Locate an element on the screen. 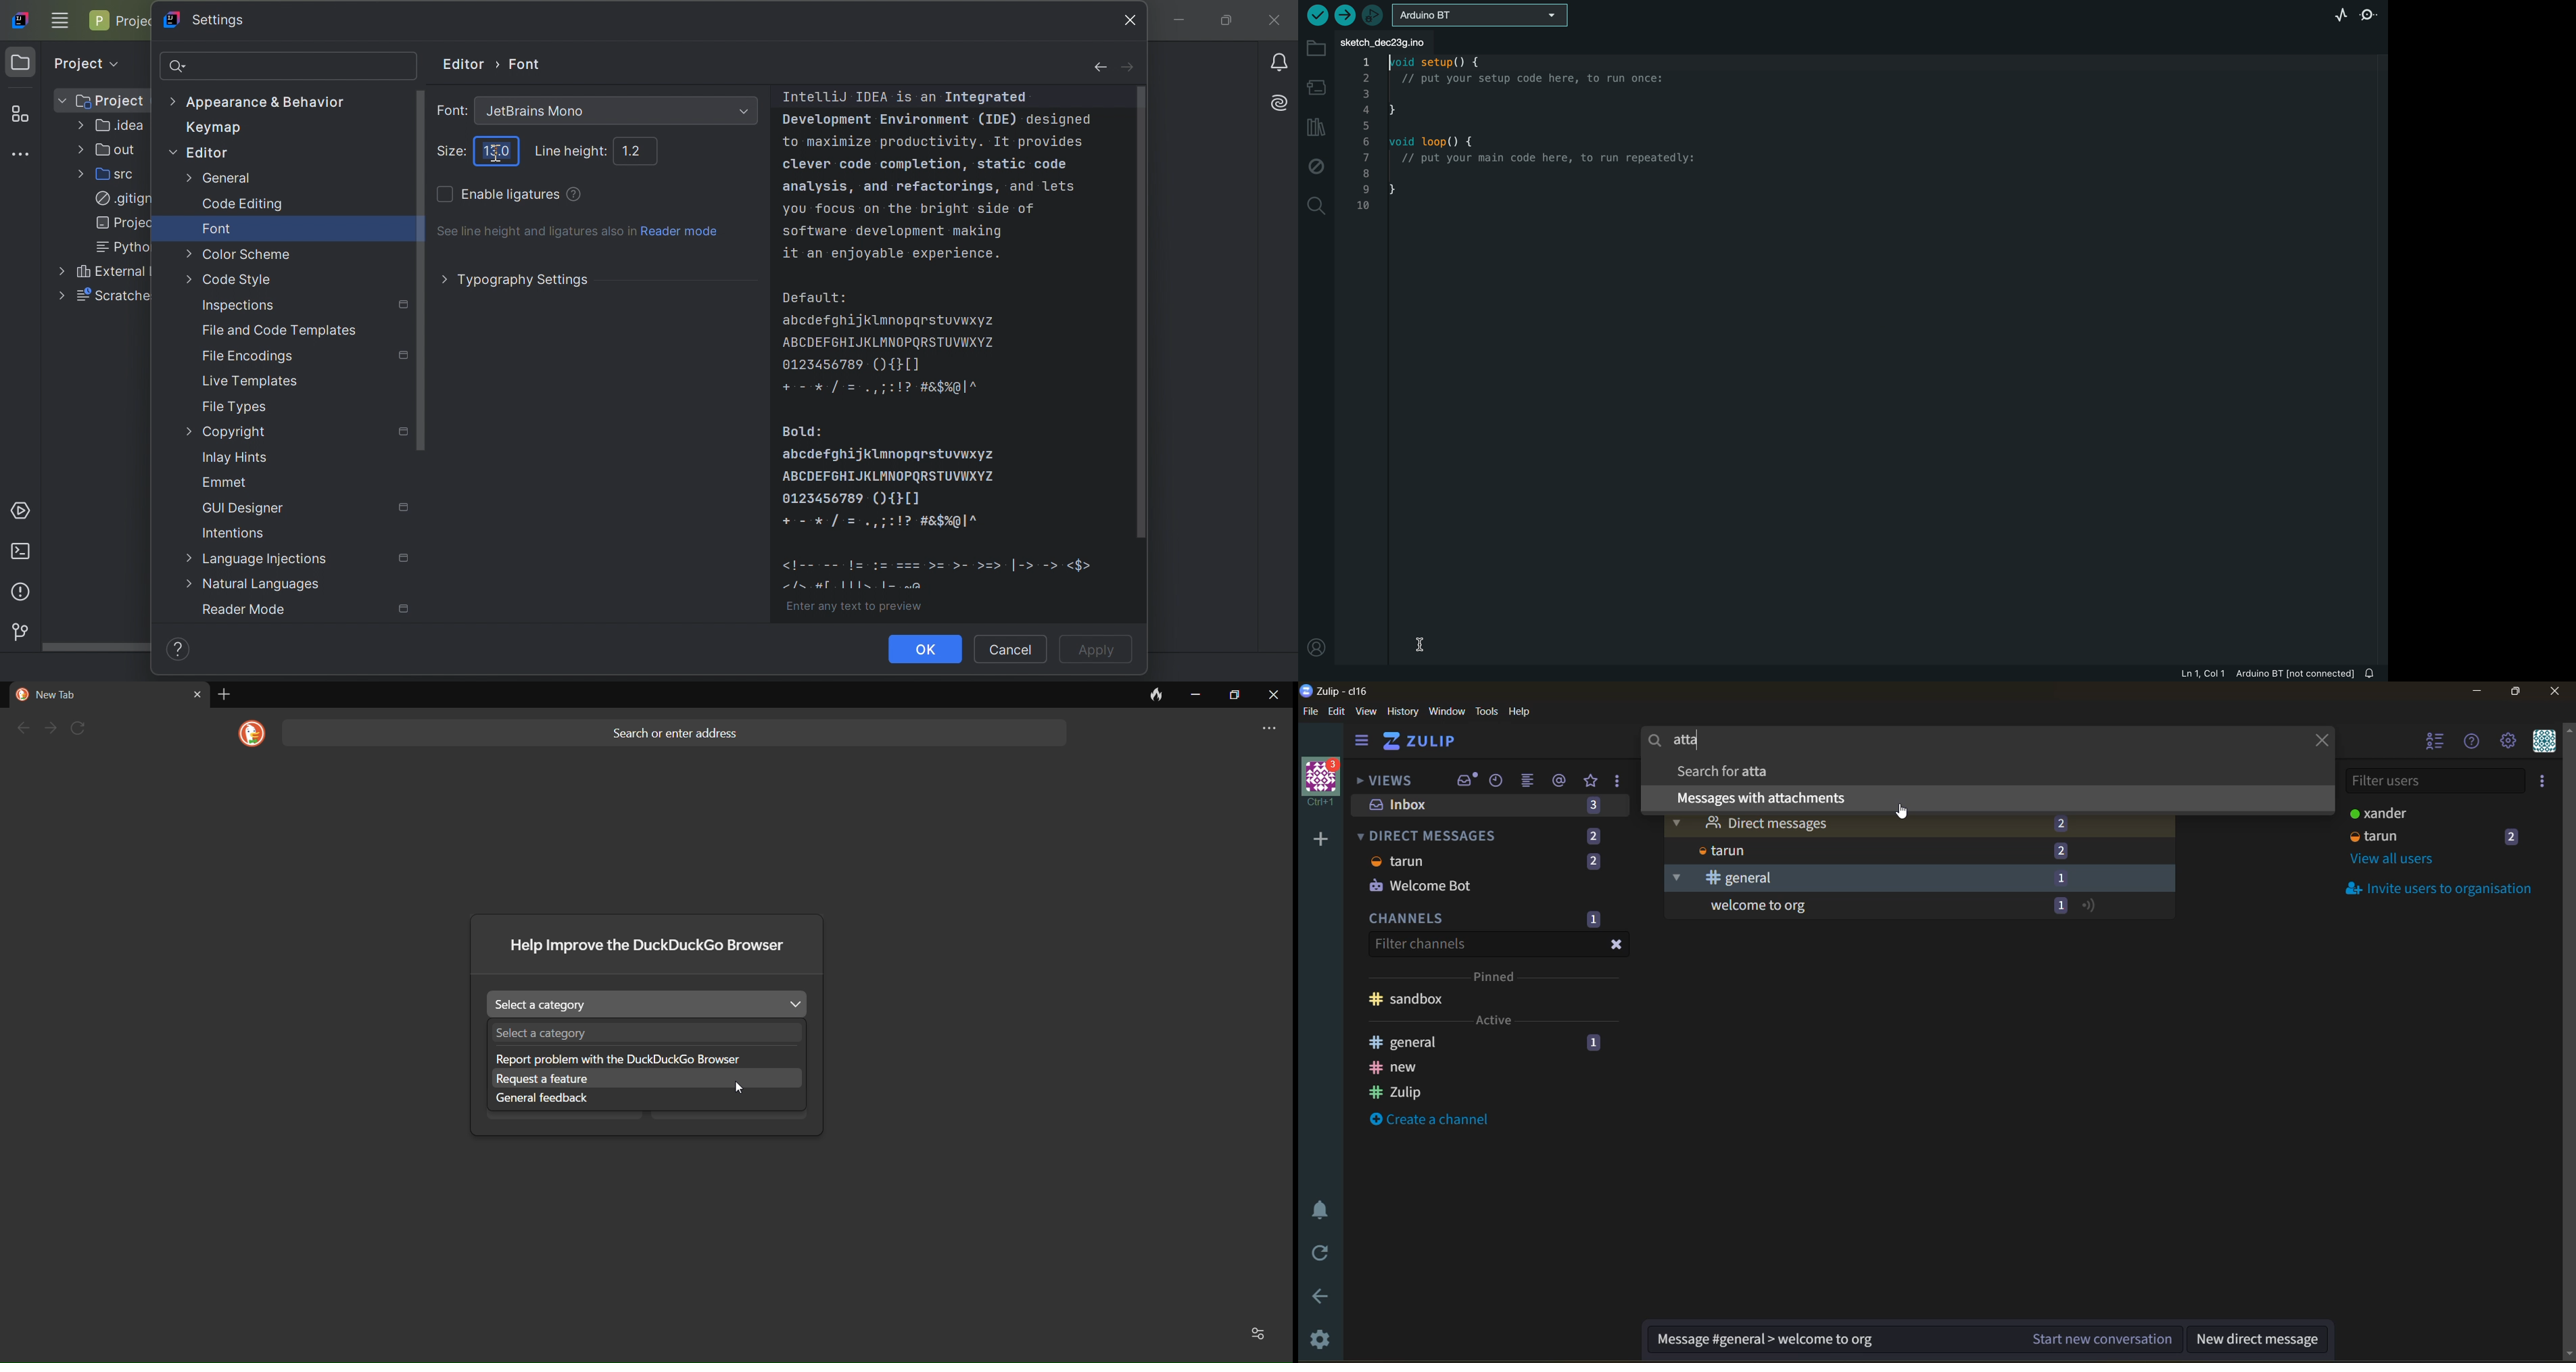  close is located at coordinates (1616, 945).